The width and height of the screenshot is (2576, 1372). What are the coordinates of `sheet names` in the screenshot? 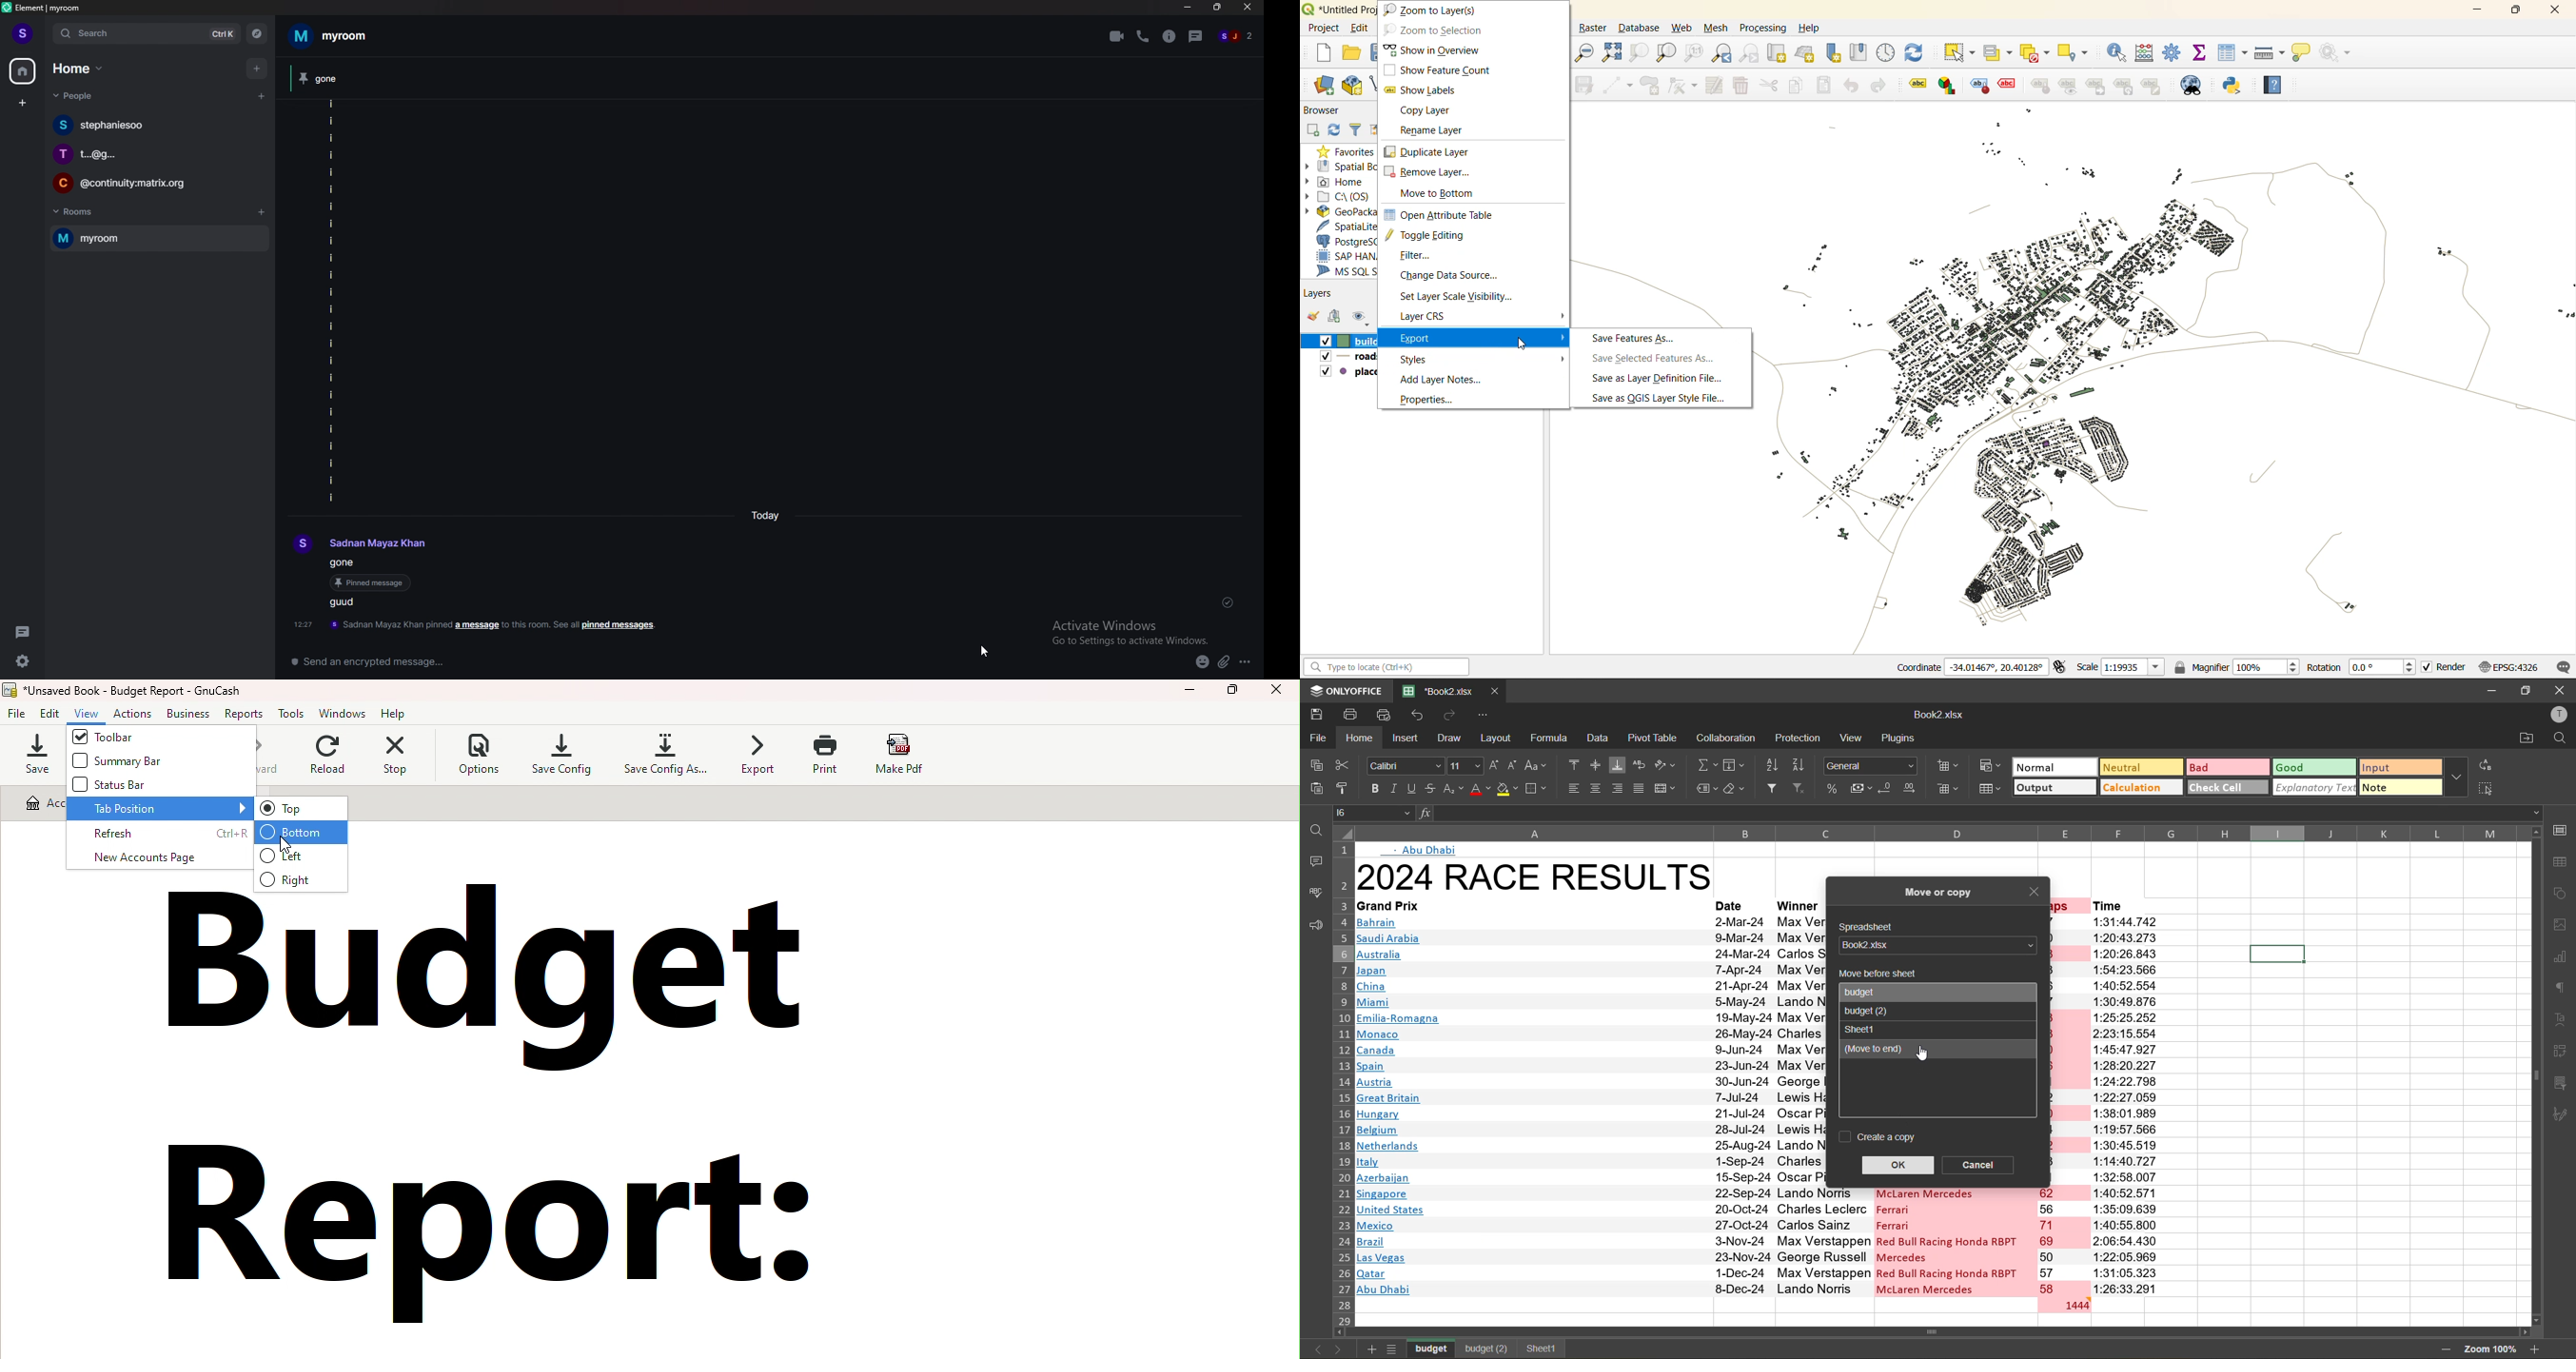 It's located at (1433, 1347).